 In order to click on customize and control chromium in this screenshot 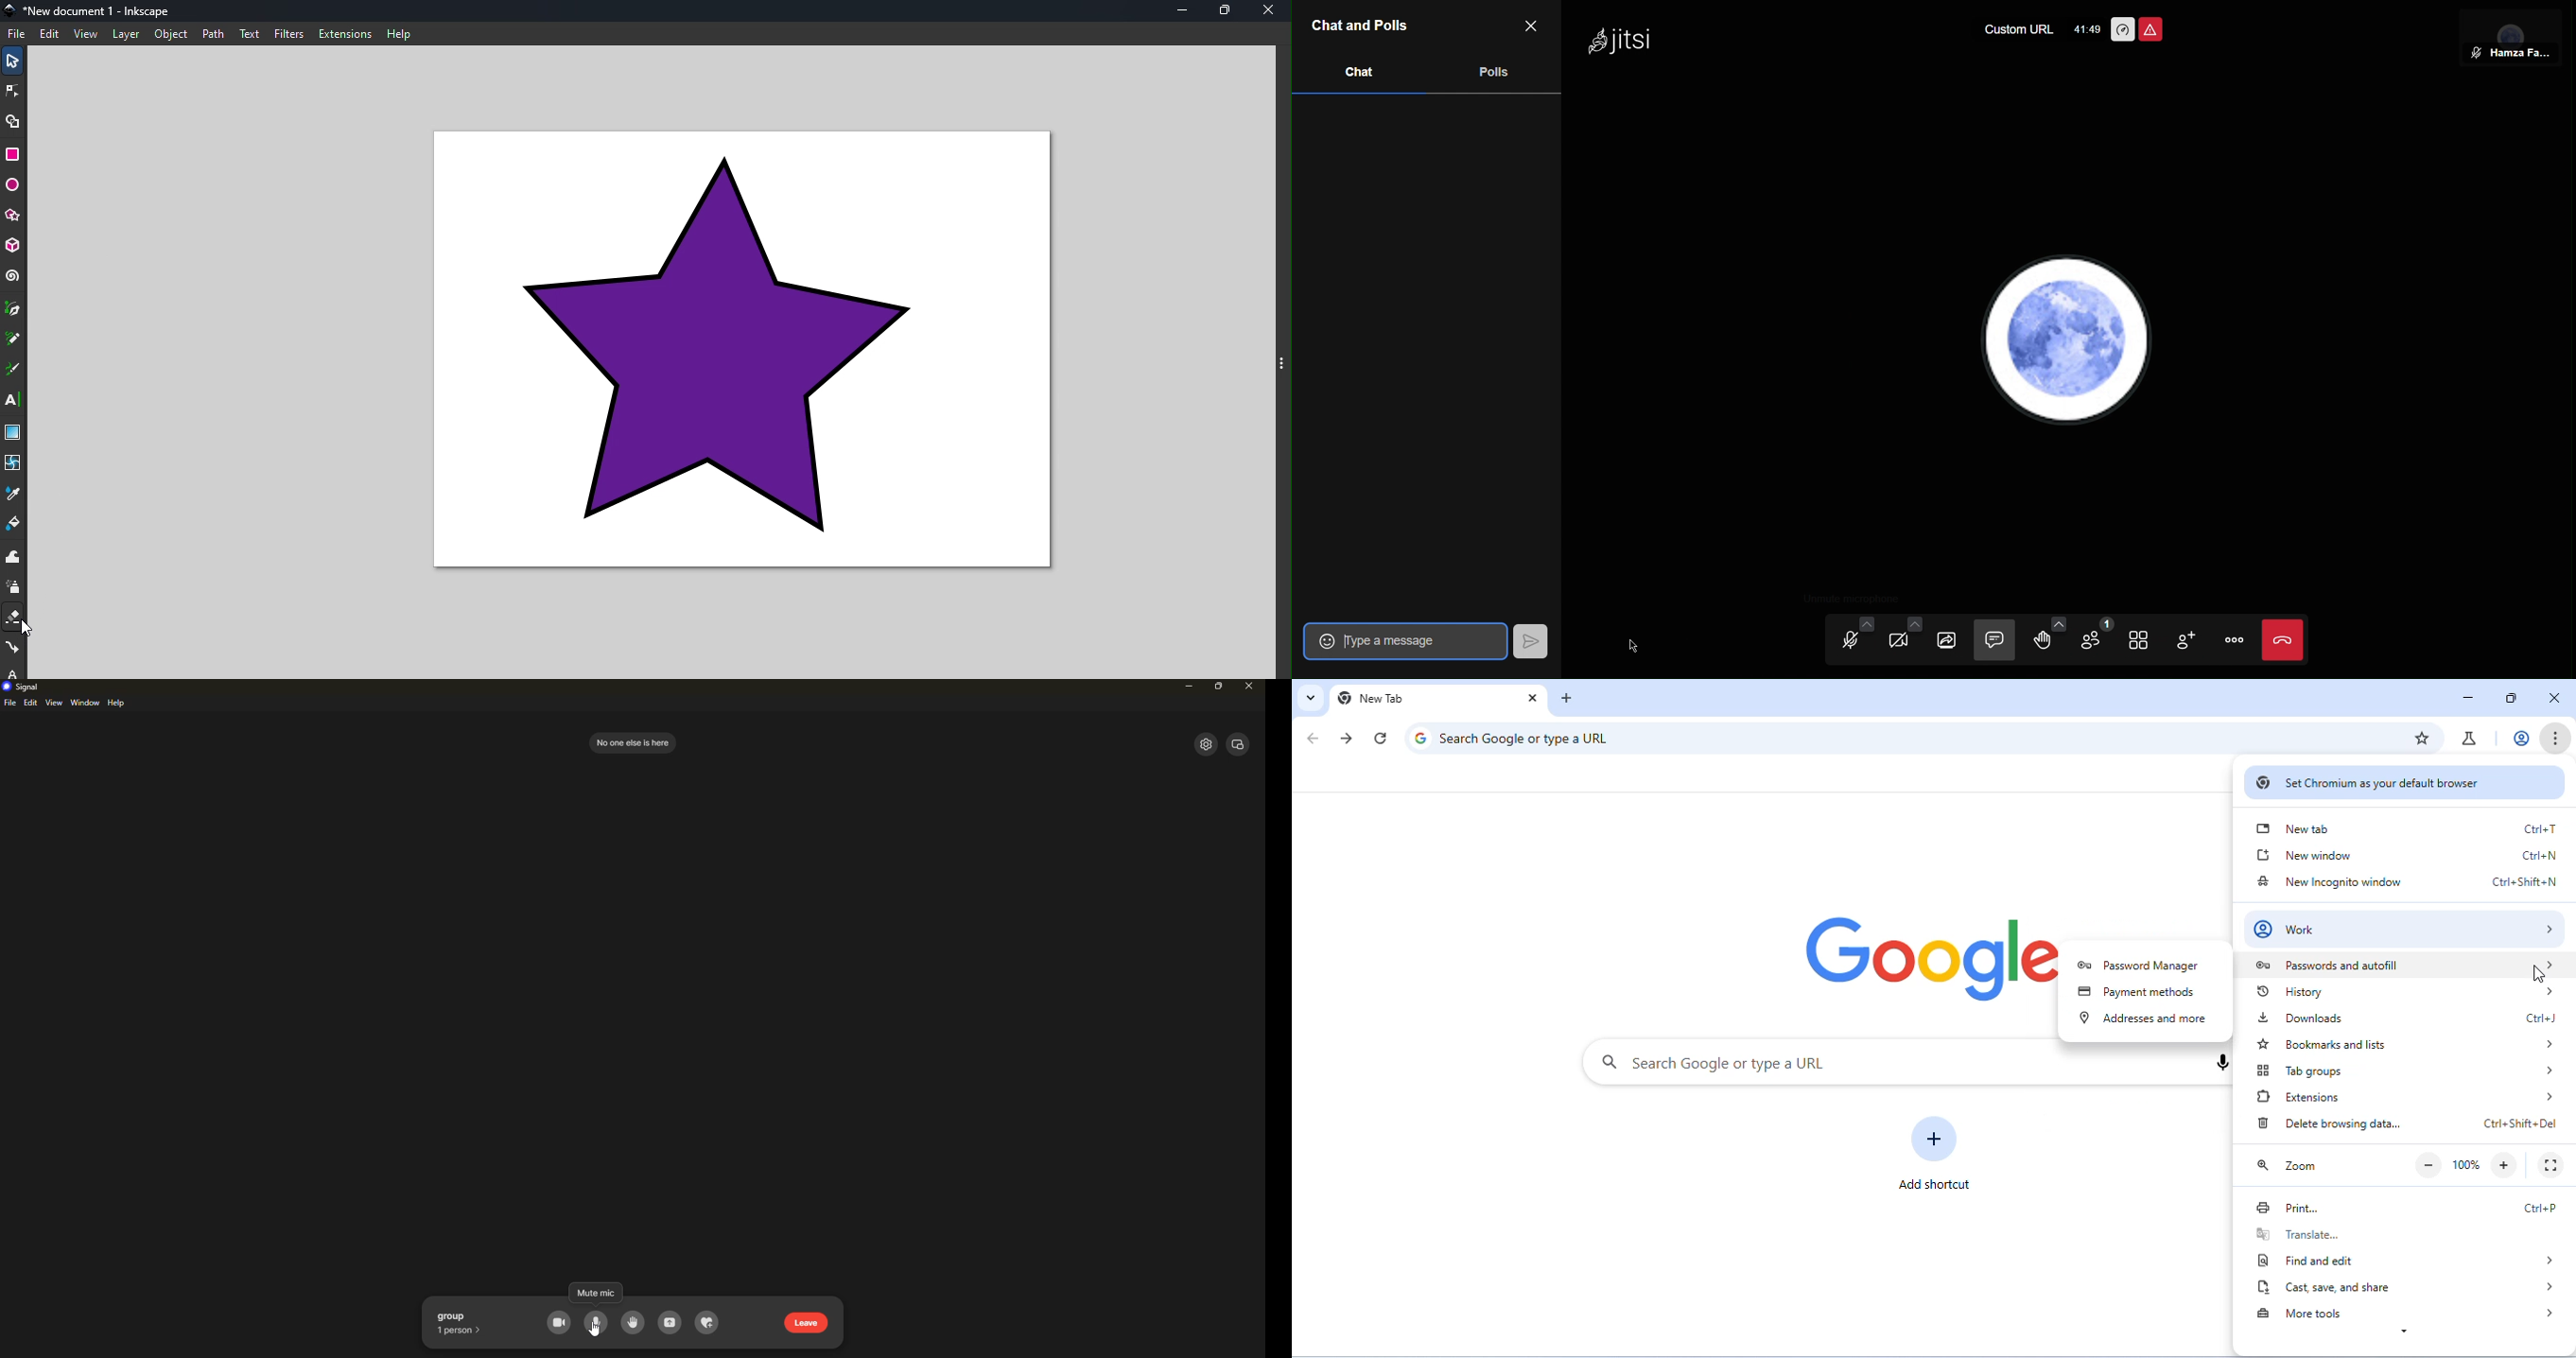, I will do `click(2557, 739)`.